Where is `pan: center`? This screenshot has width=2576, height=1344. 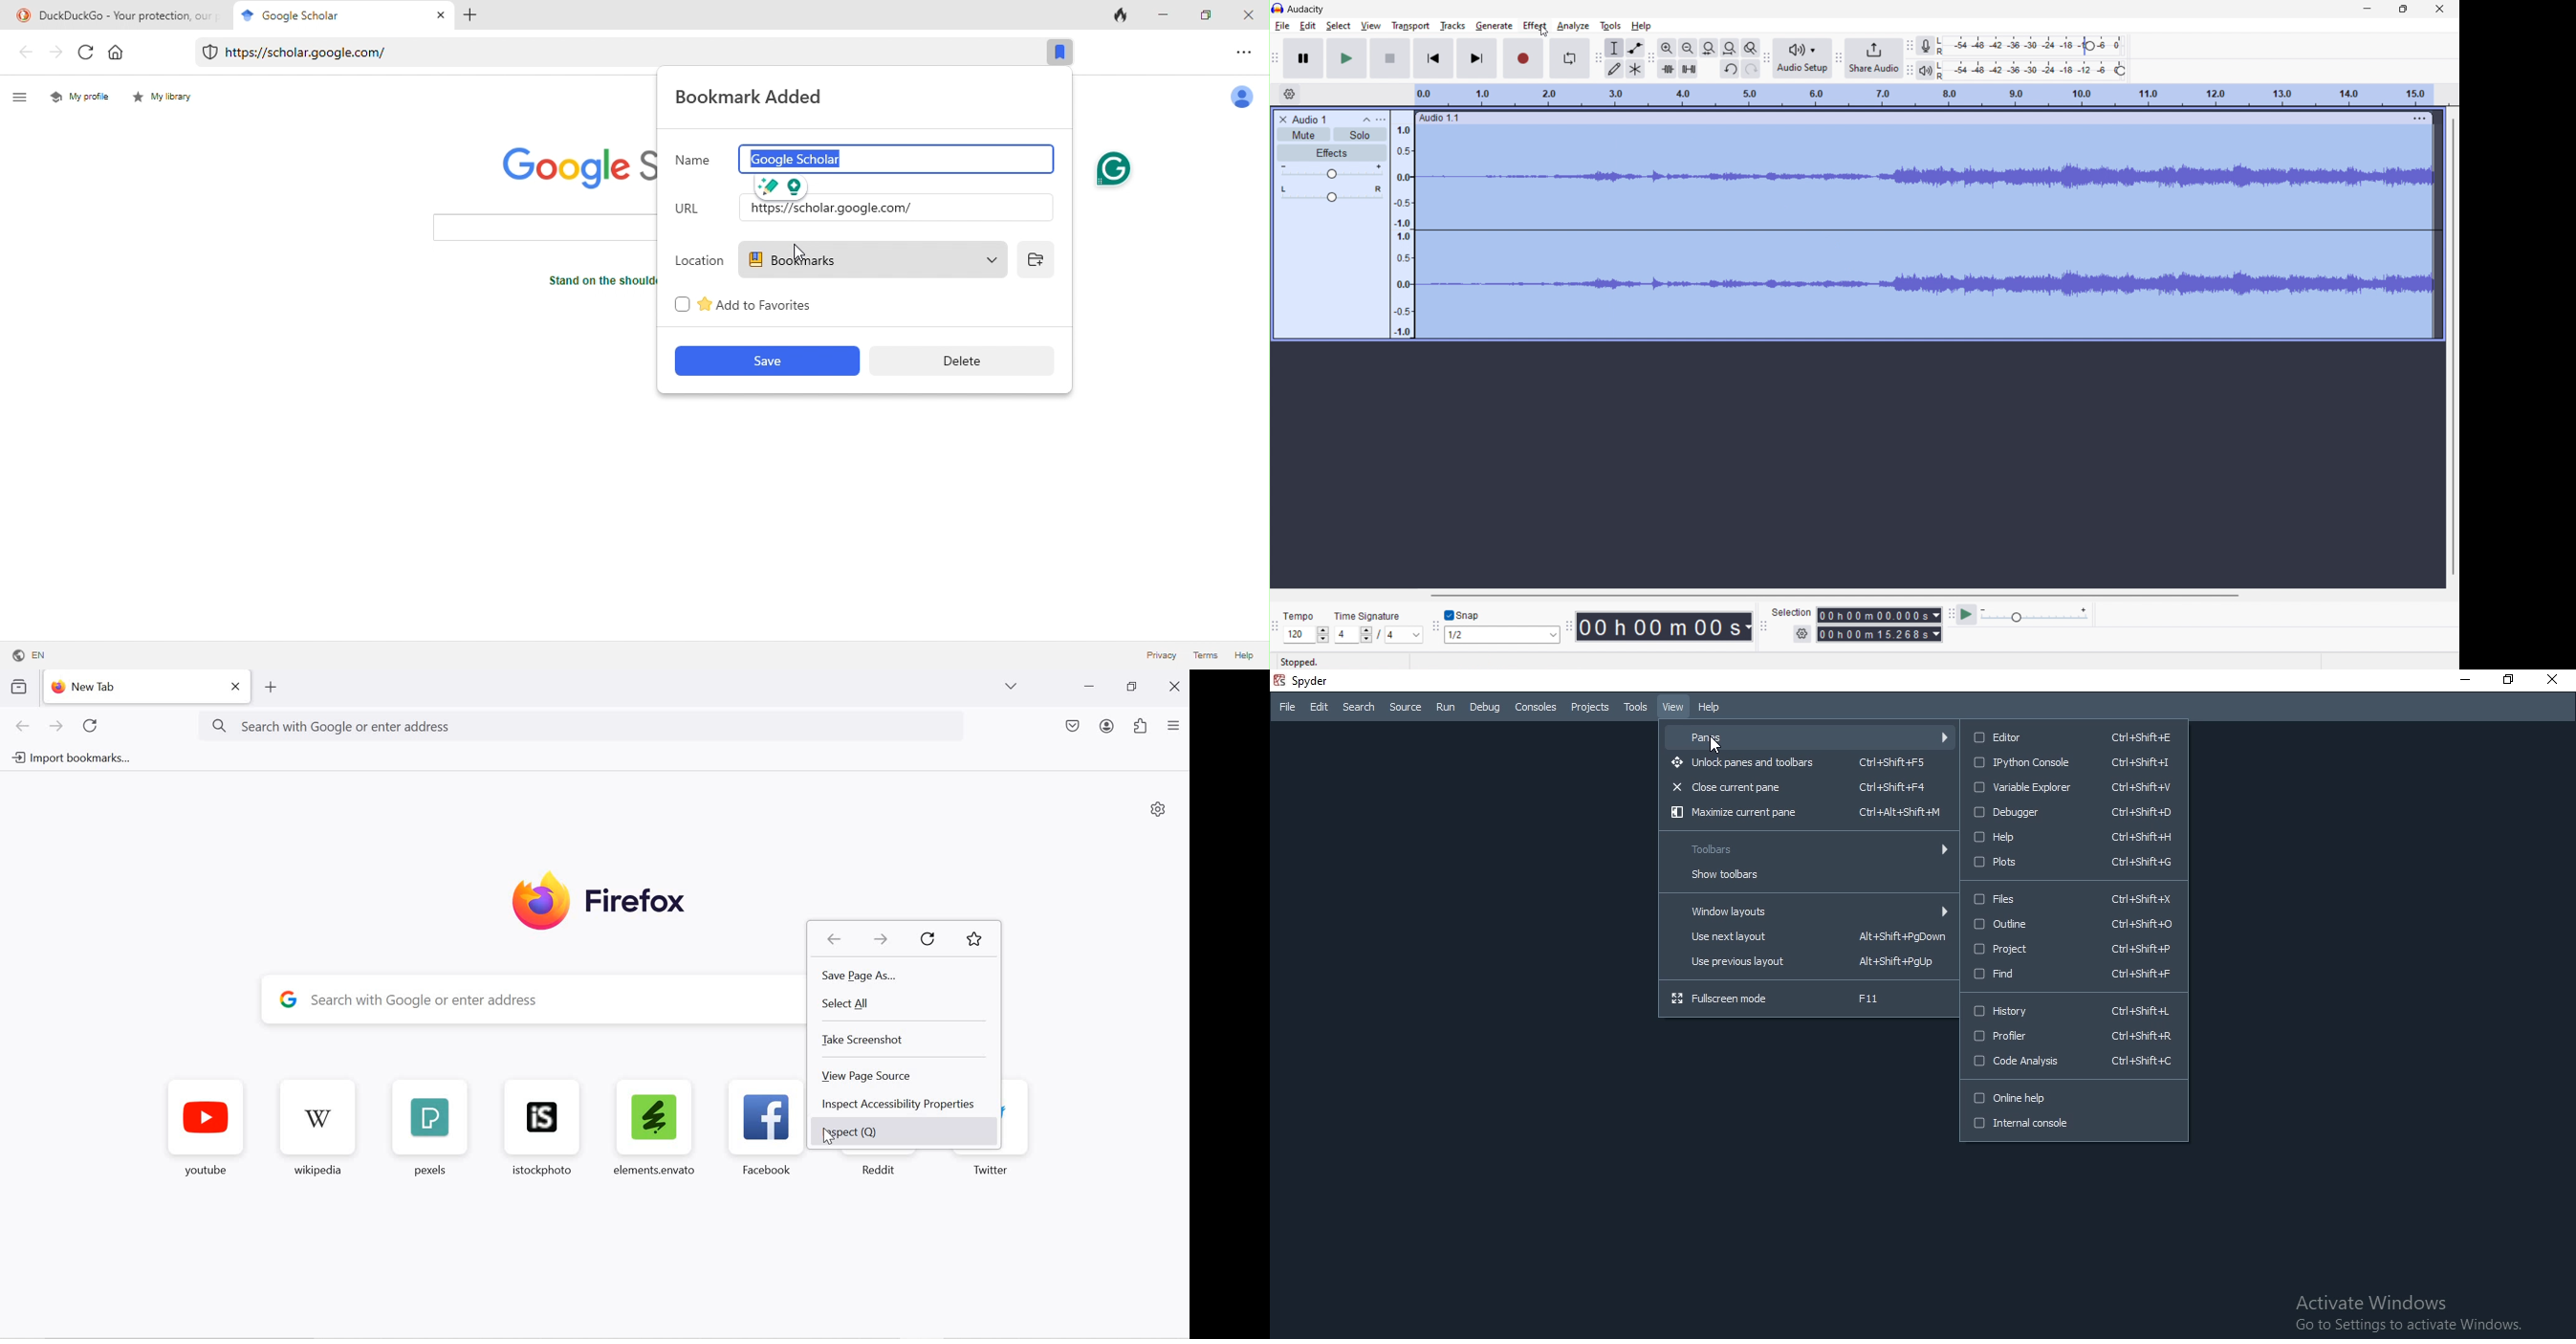 pan: center is located at coordinates (1332, 193).